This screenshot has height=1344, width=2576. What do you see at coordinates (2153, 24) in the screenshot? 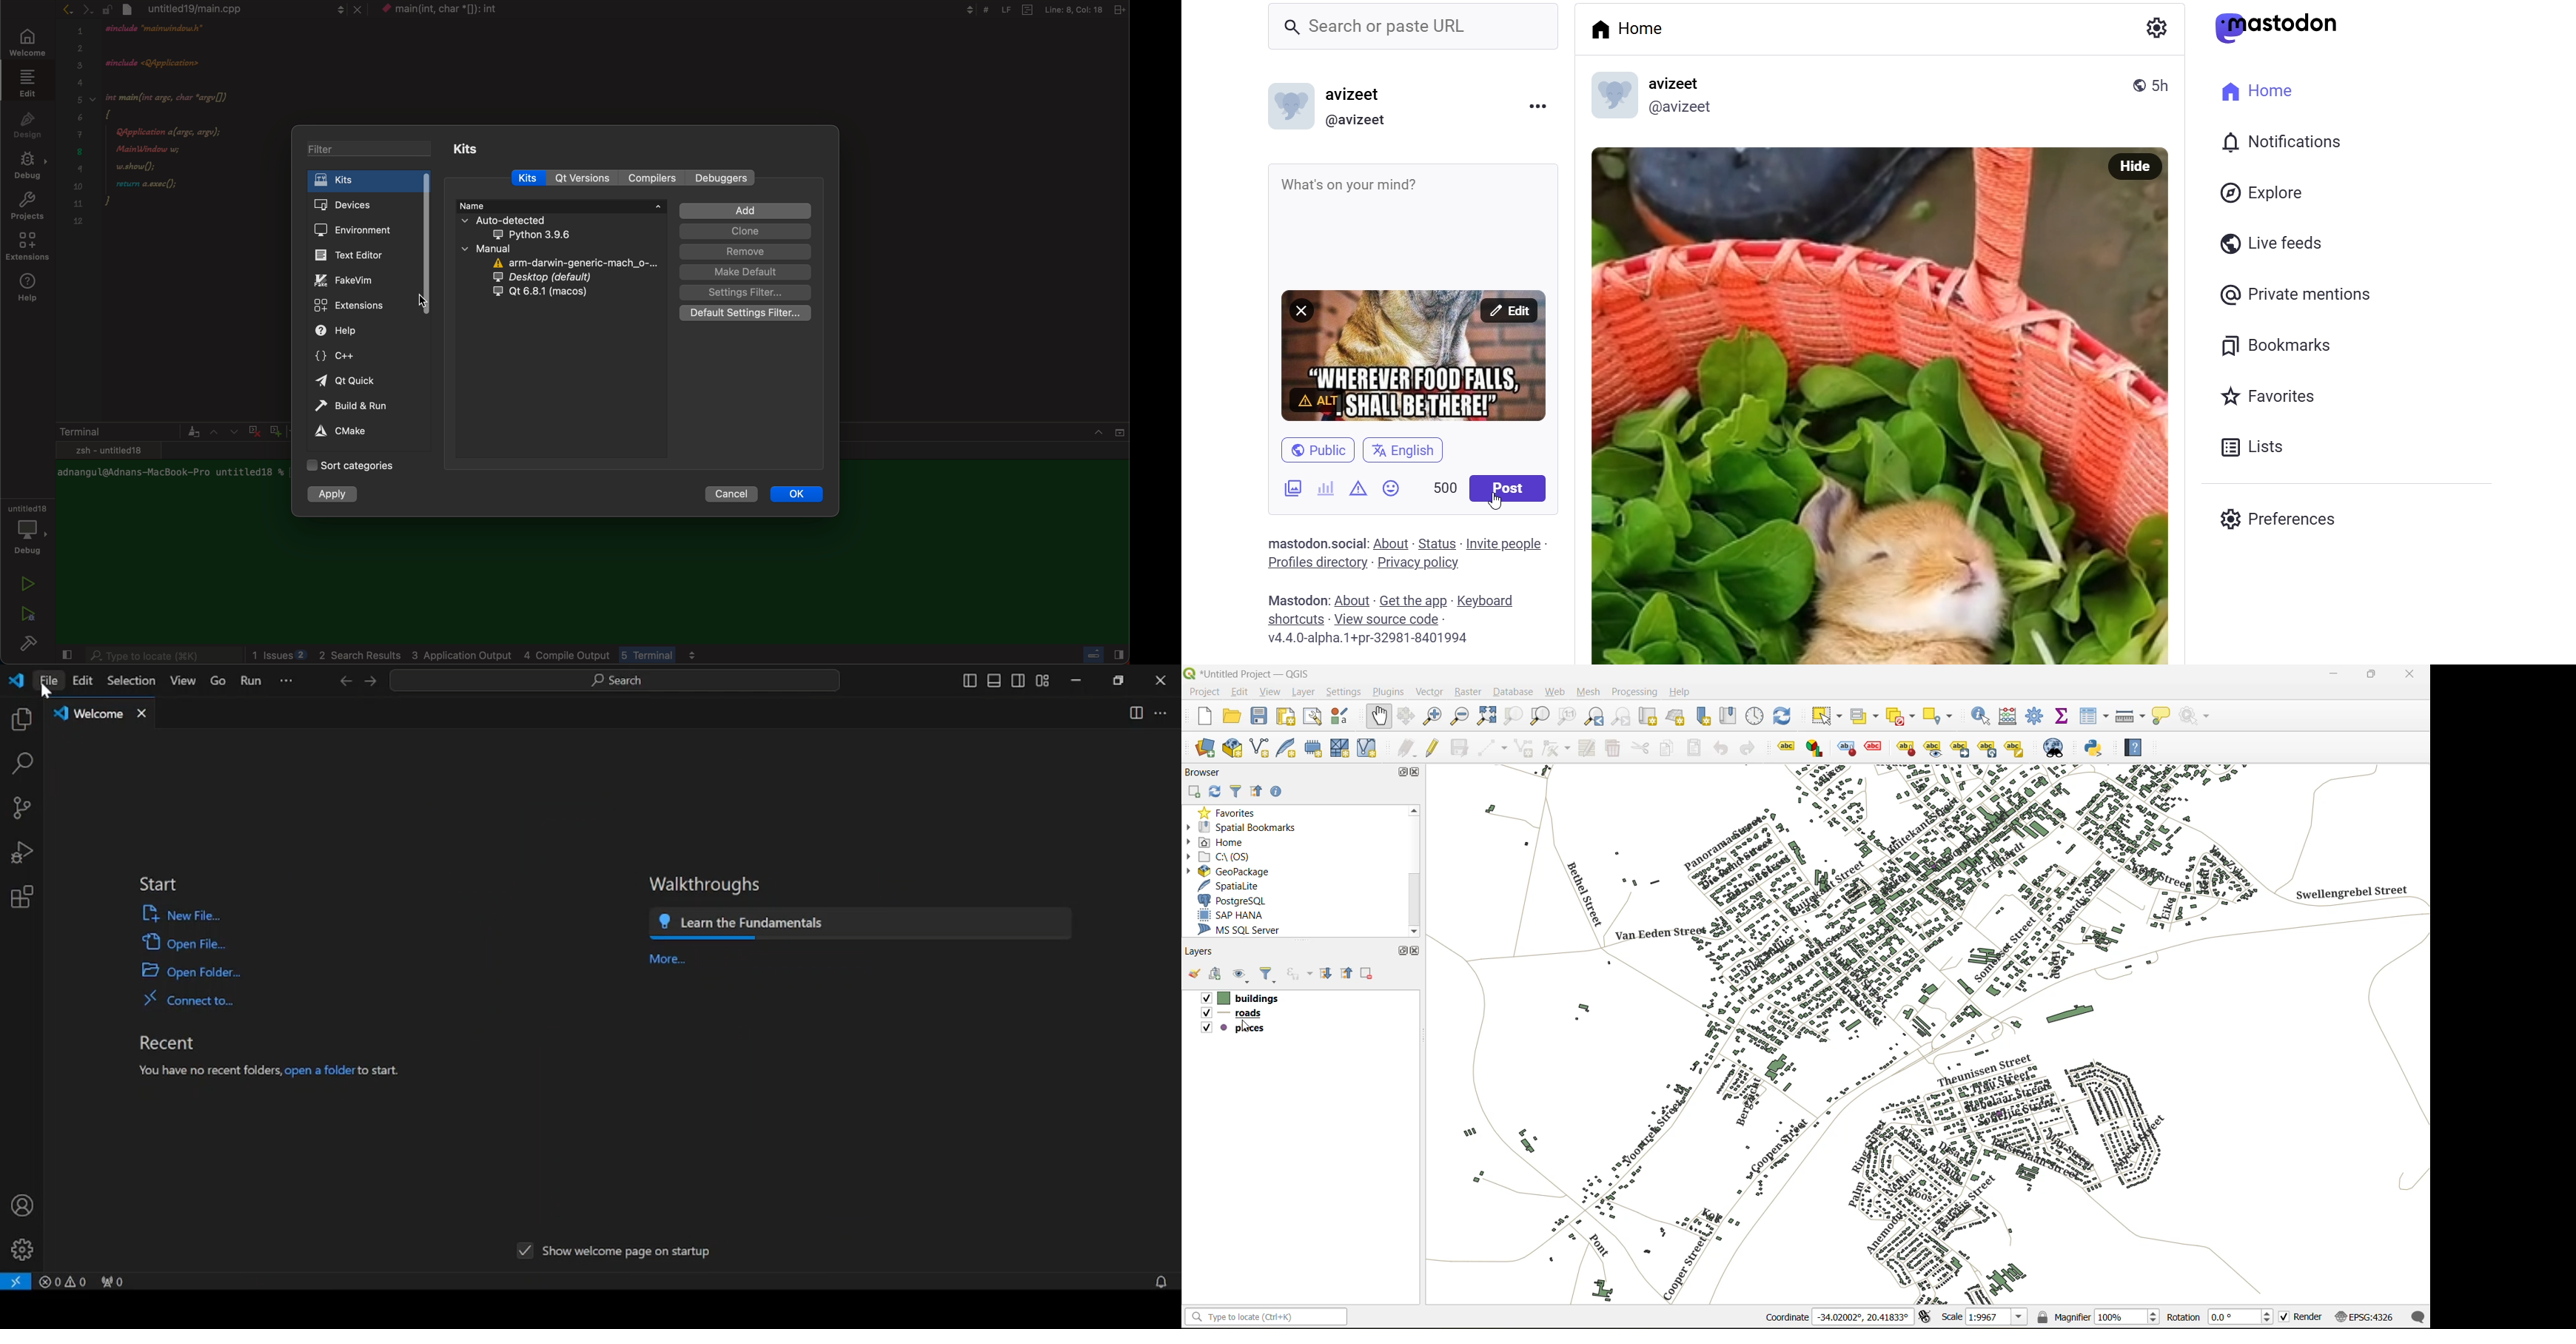
I see `setting` at bounding box center [2153, 24].